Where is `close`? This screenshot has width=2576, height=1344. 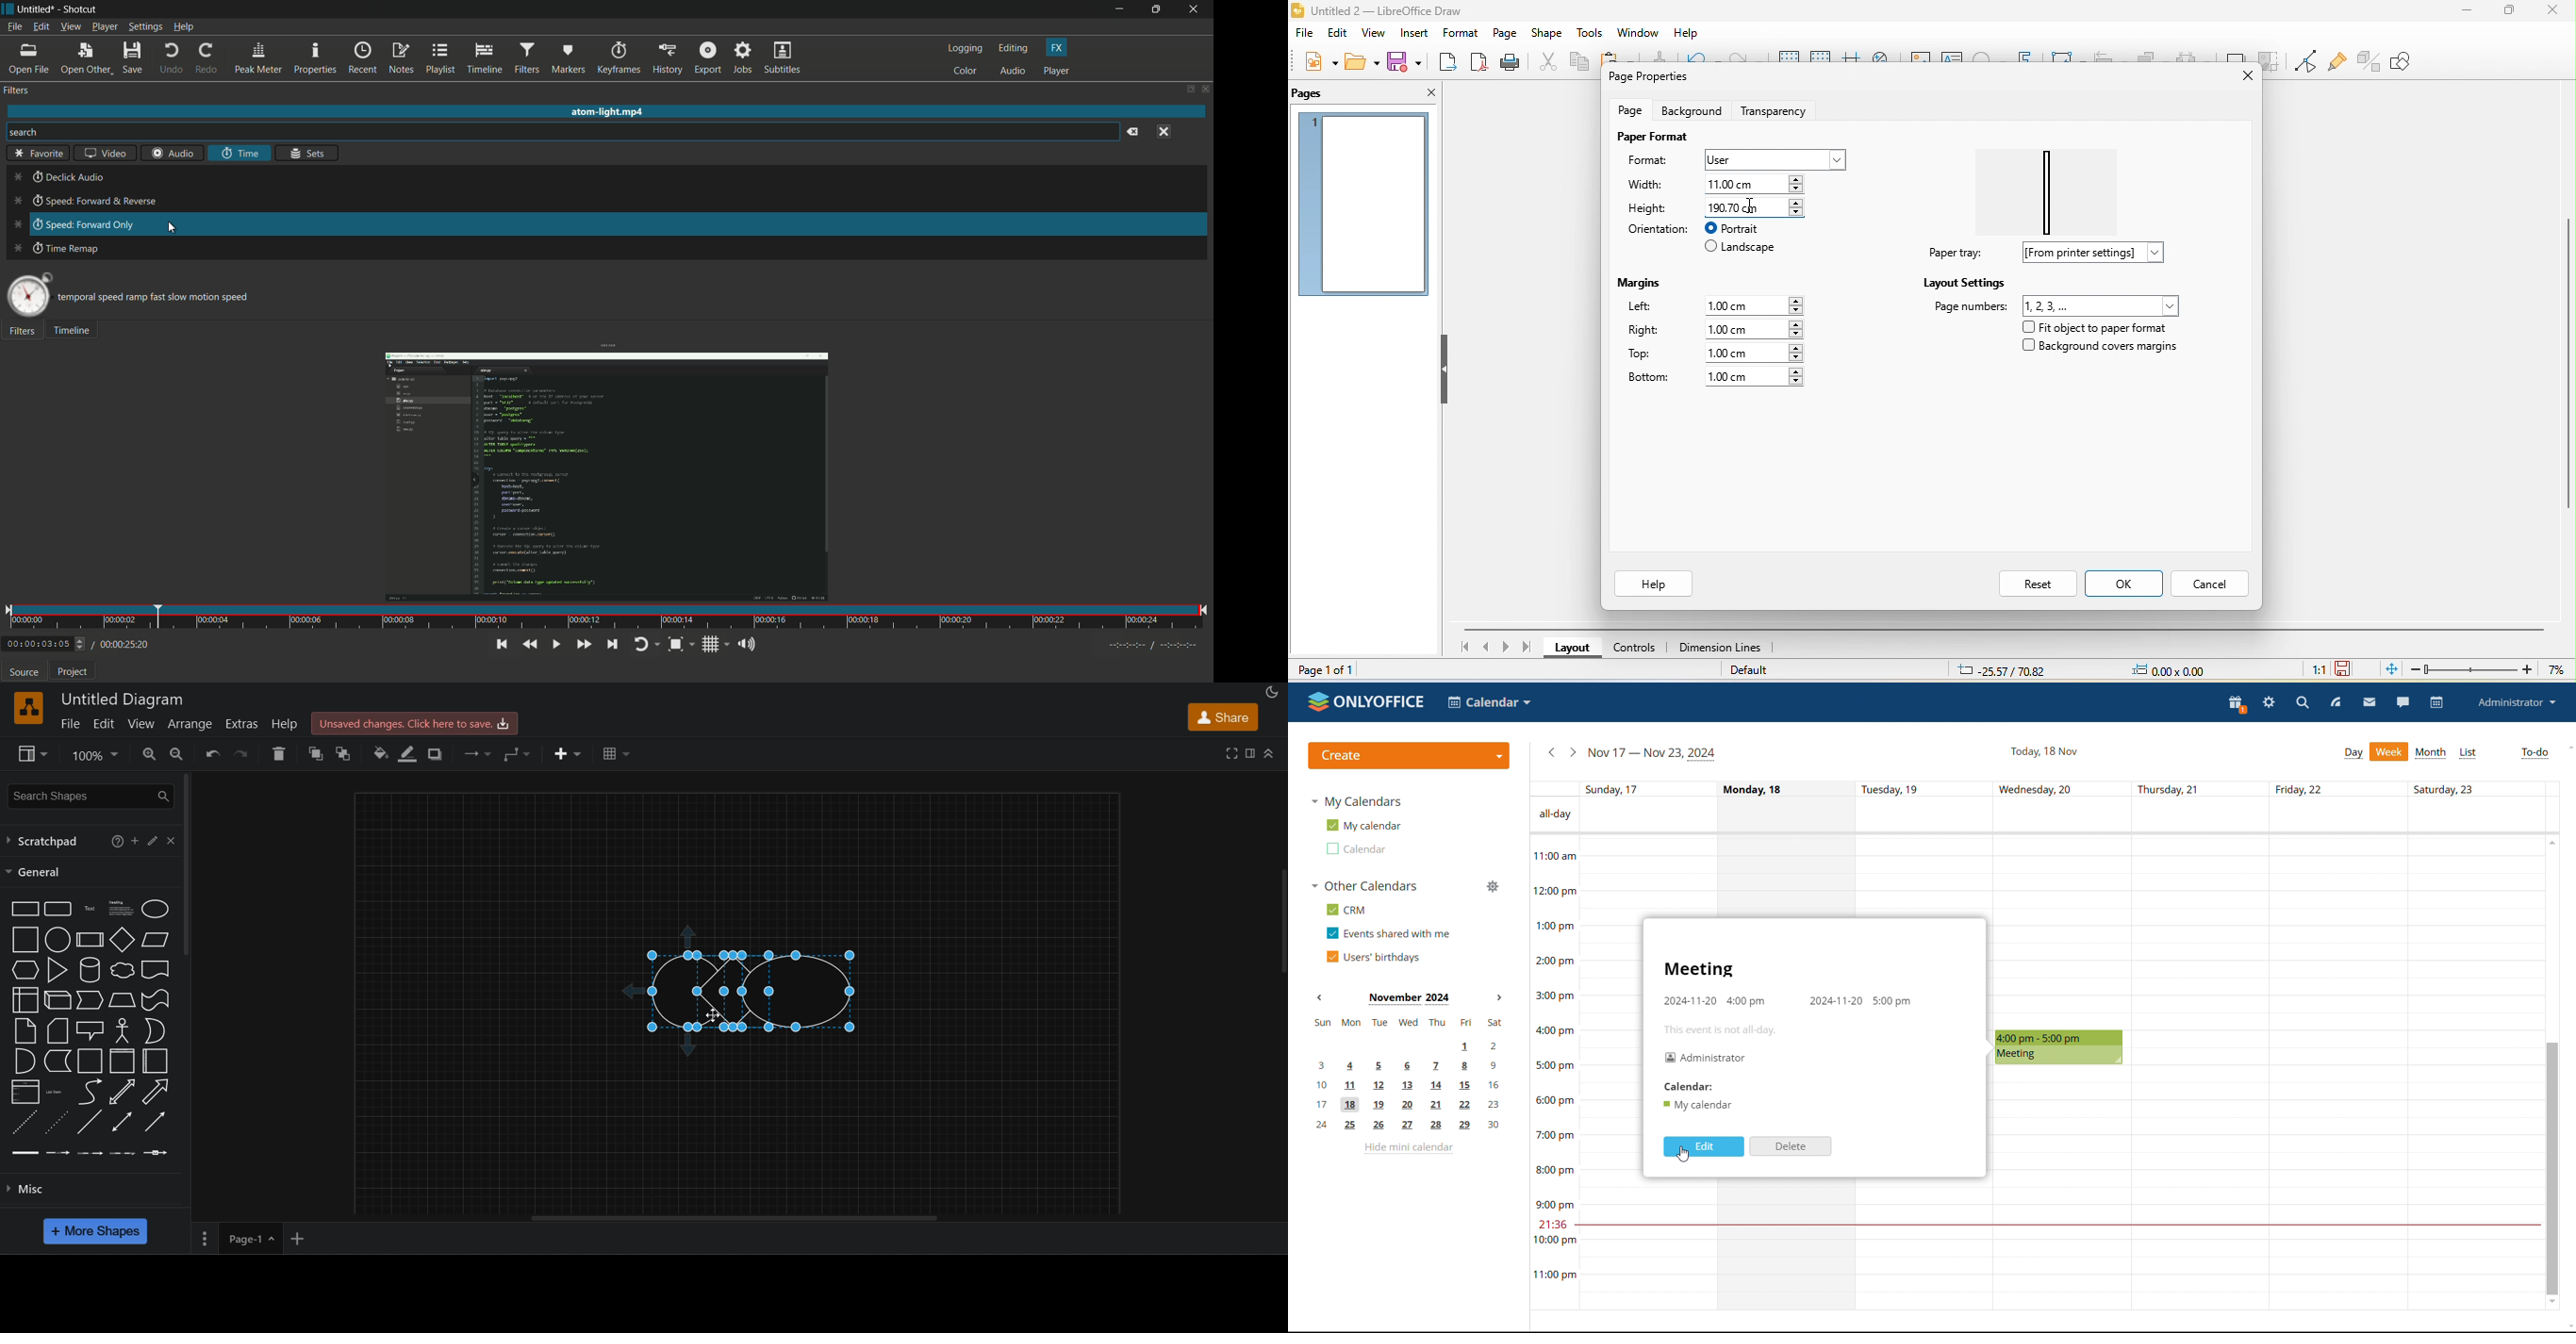 close is located at coordinates (2551, 10).